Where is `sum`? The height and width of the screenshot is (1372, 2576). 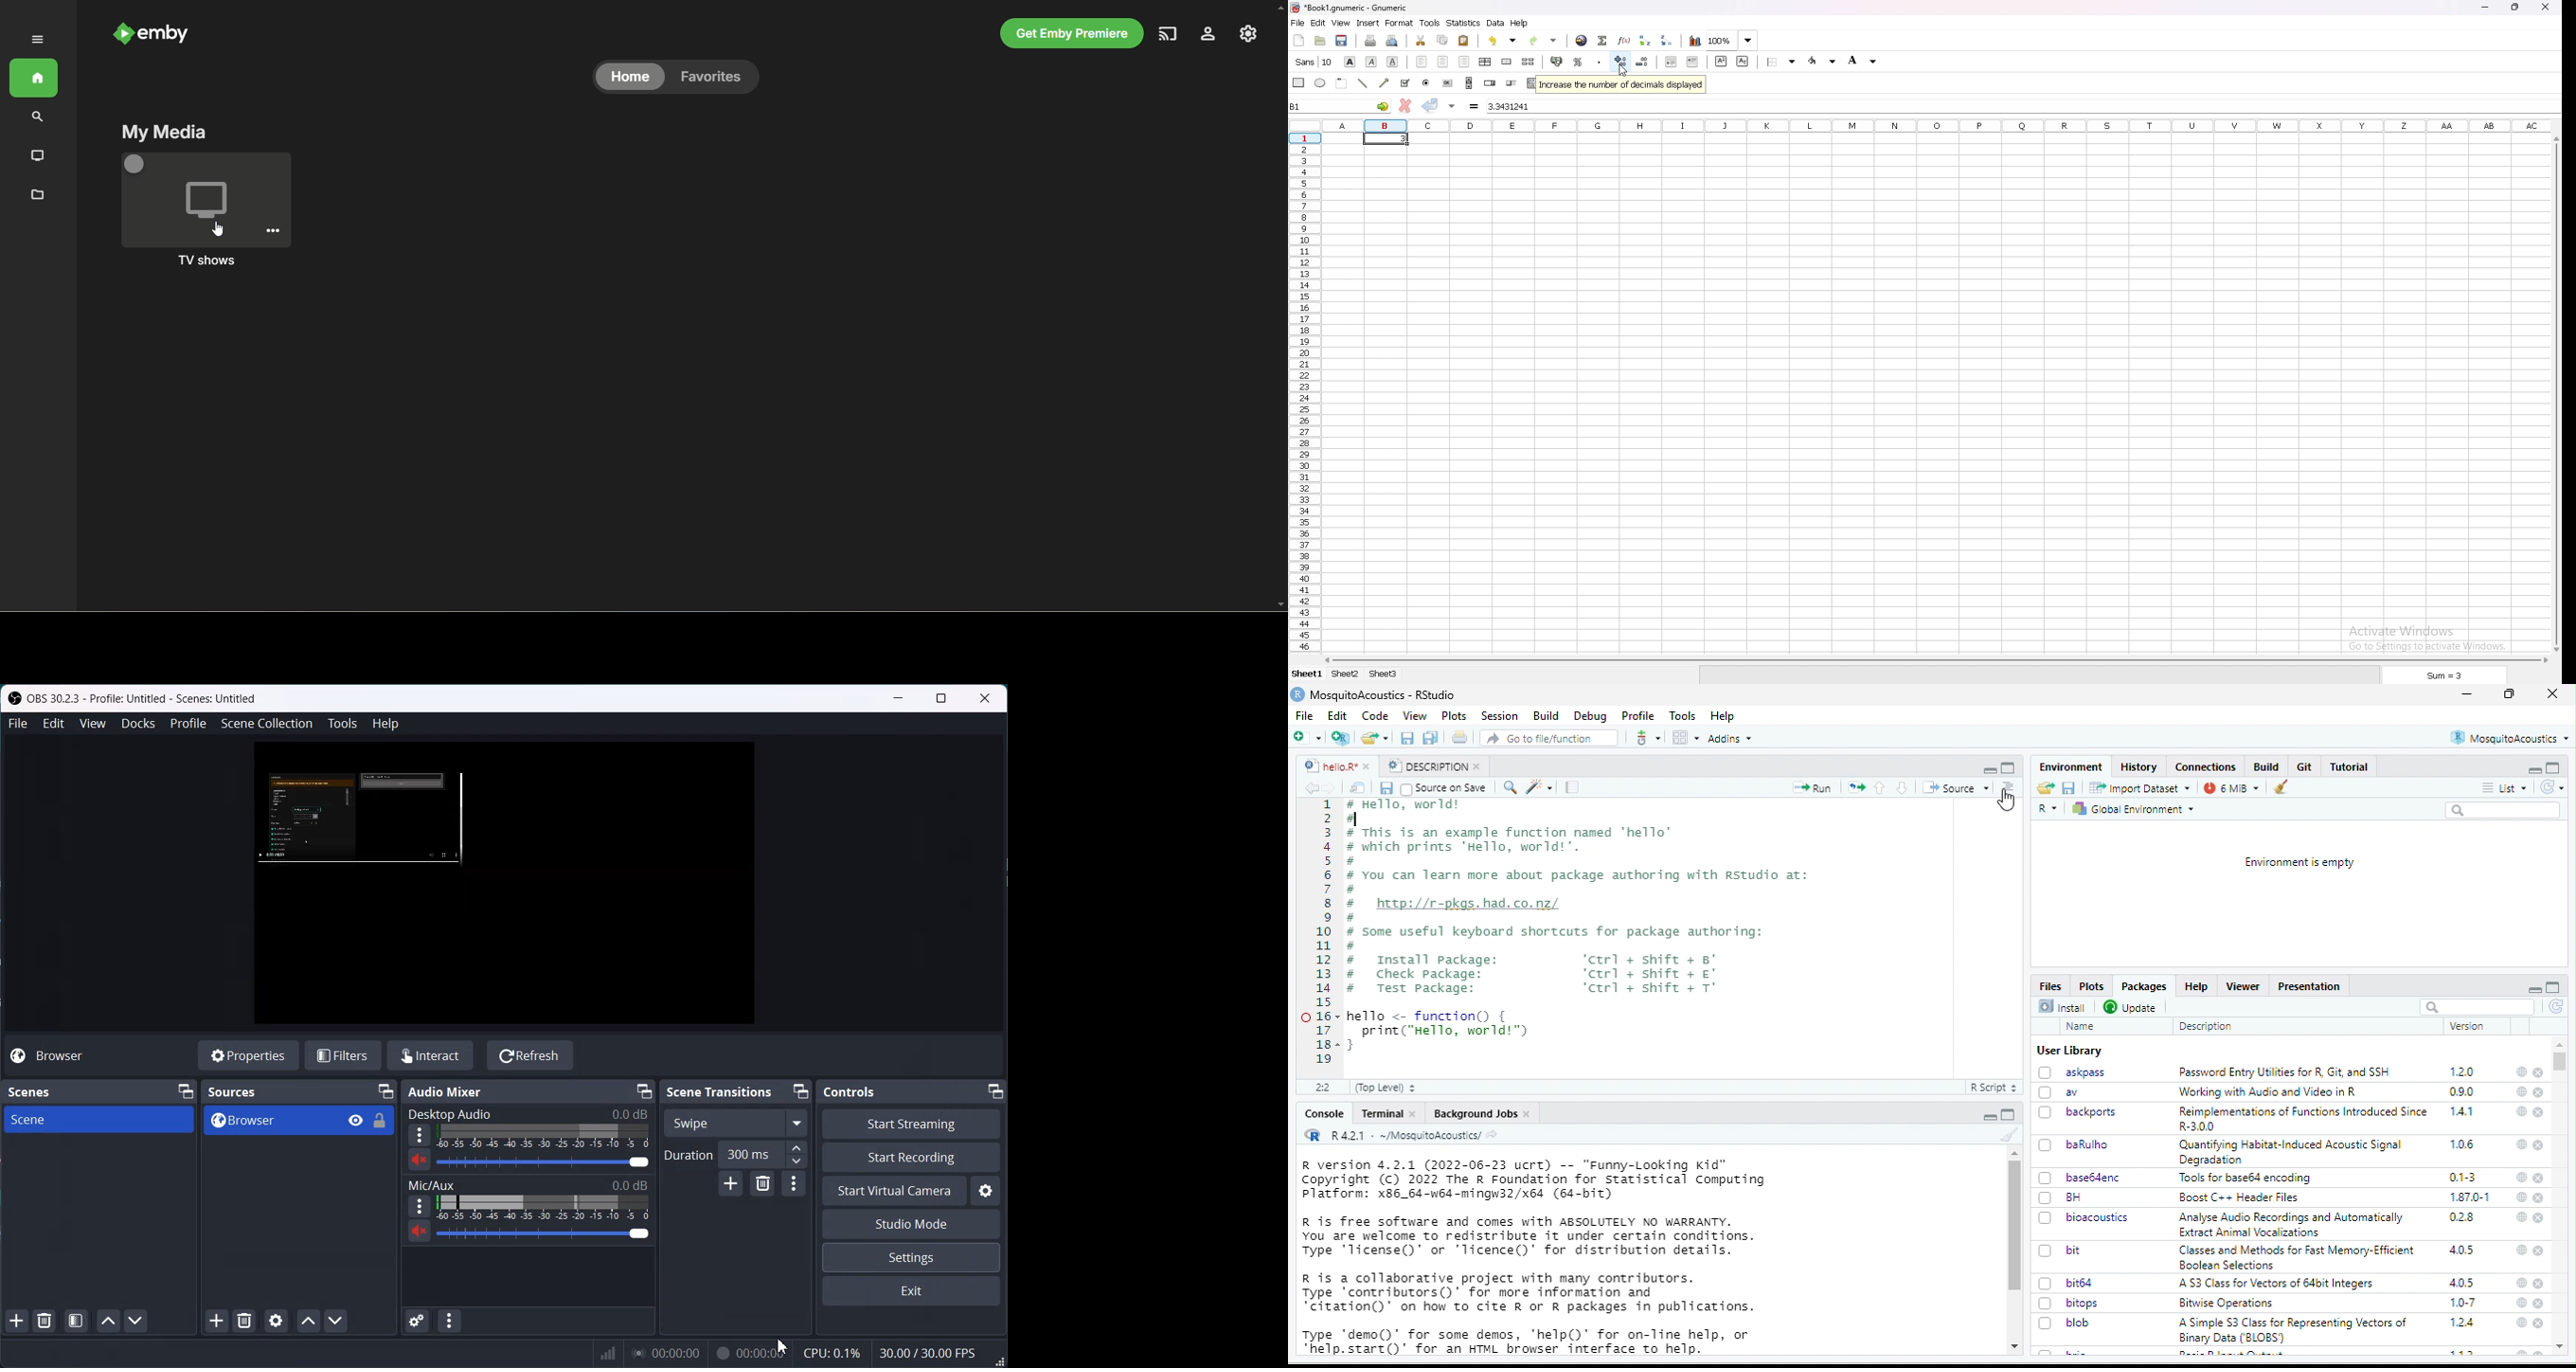 sum is located at coordinates (2446, 675).